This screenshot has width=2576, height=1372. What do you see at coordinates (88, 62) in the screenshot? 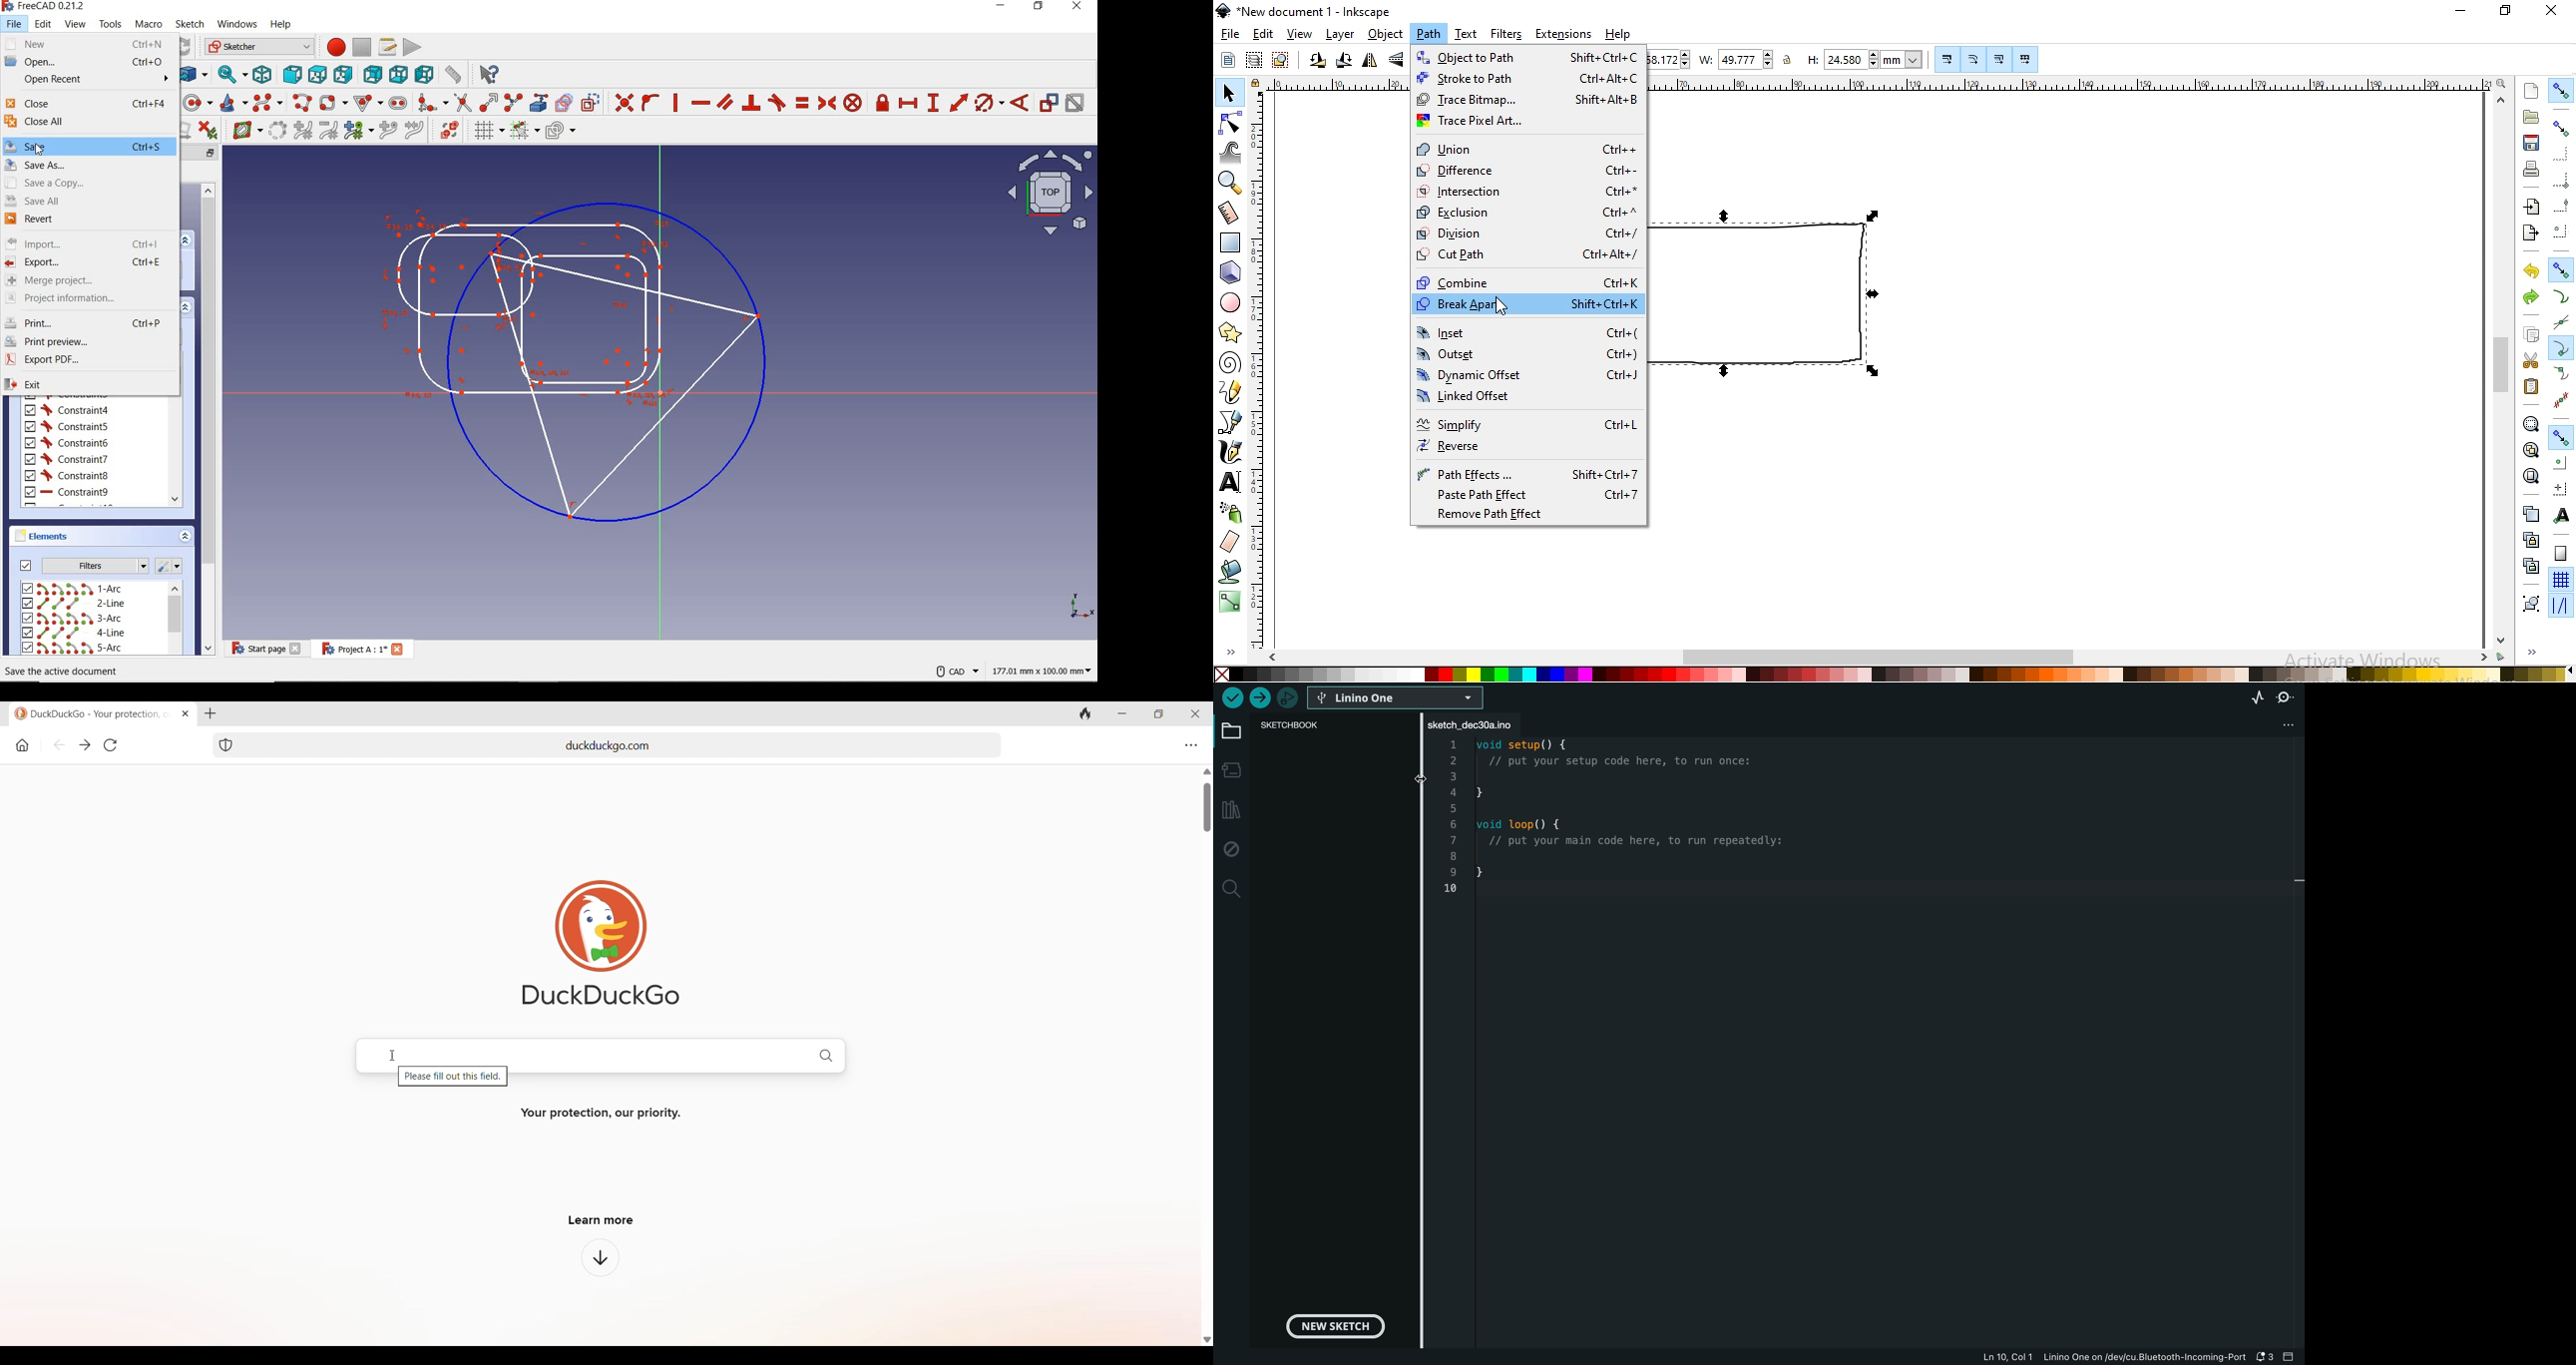
I see `open` at bounding box center [88, 62].